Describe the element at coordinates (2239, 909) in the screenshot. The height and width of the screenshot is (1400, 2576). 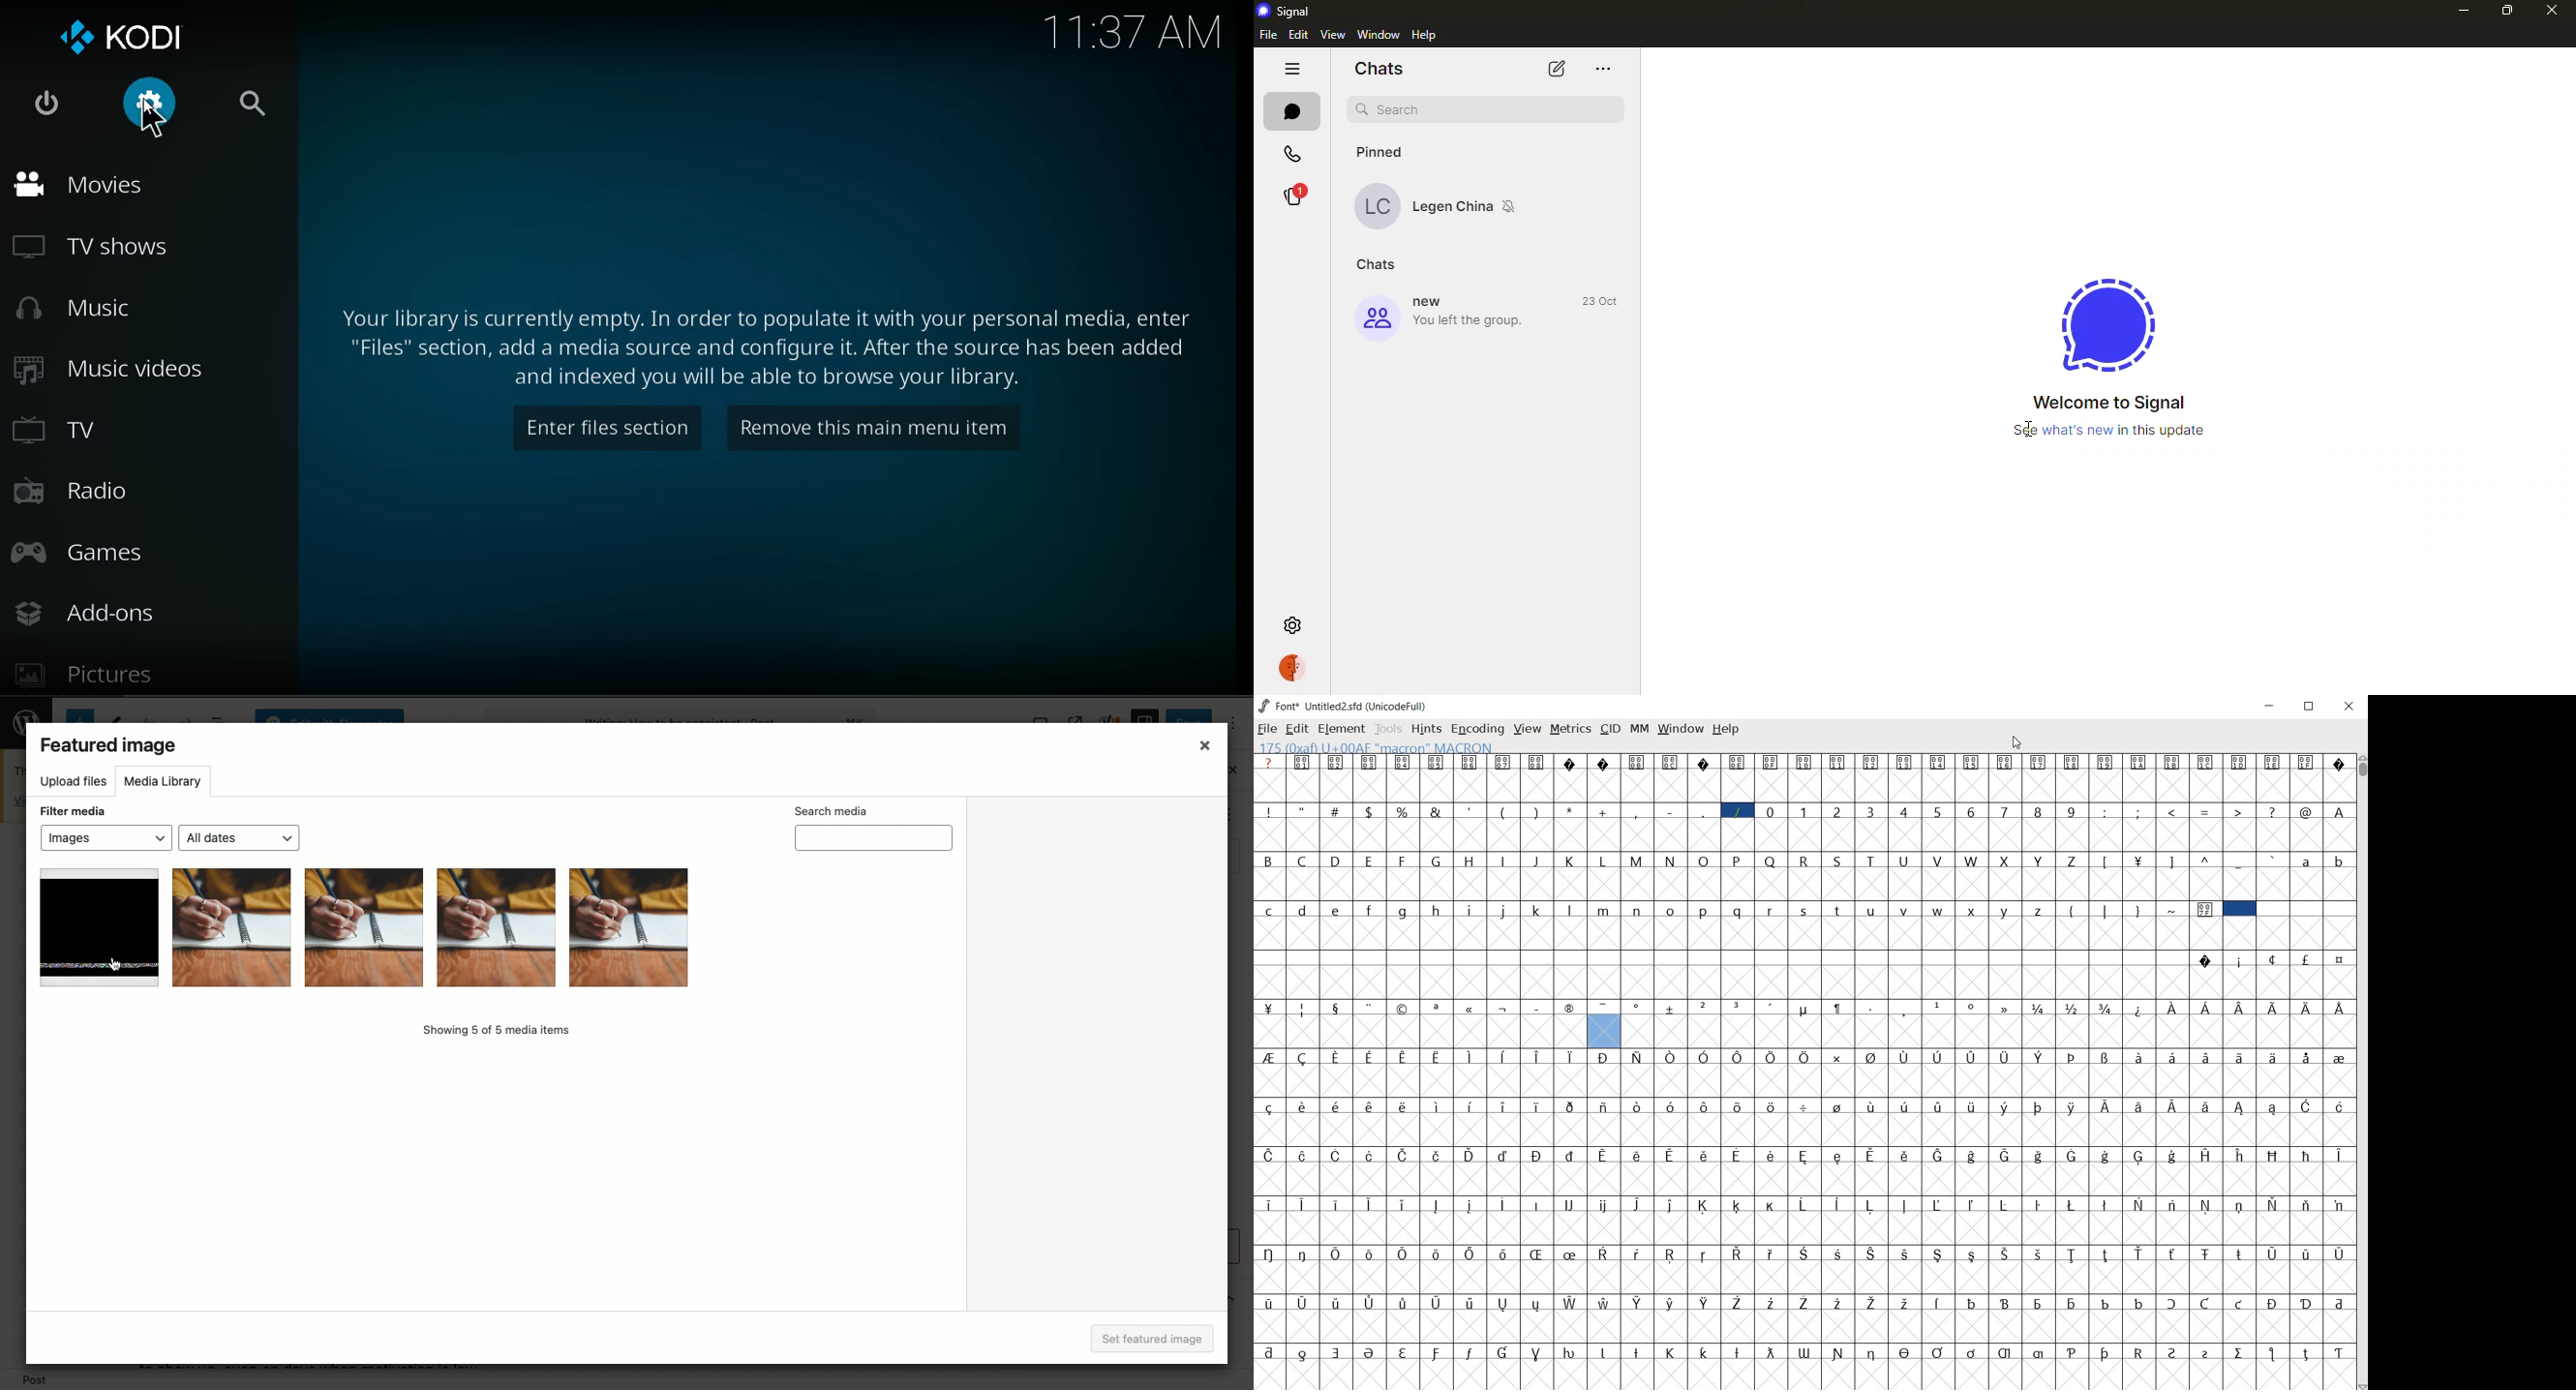
I see `selected cell` at that location.